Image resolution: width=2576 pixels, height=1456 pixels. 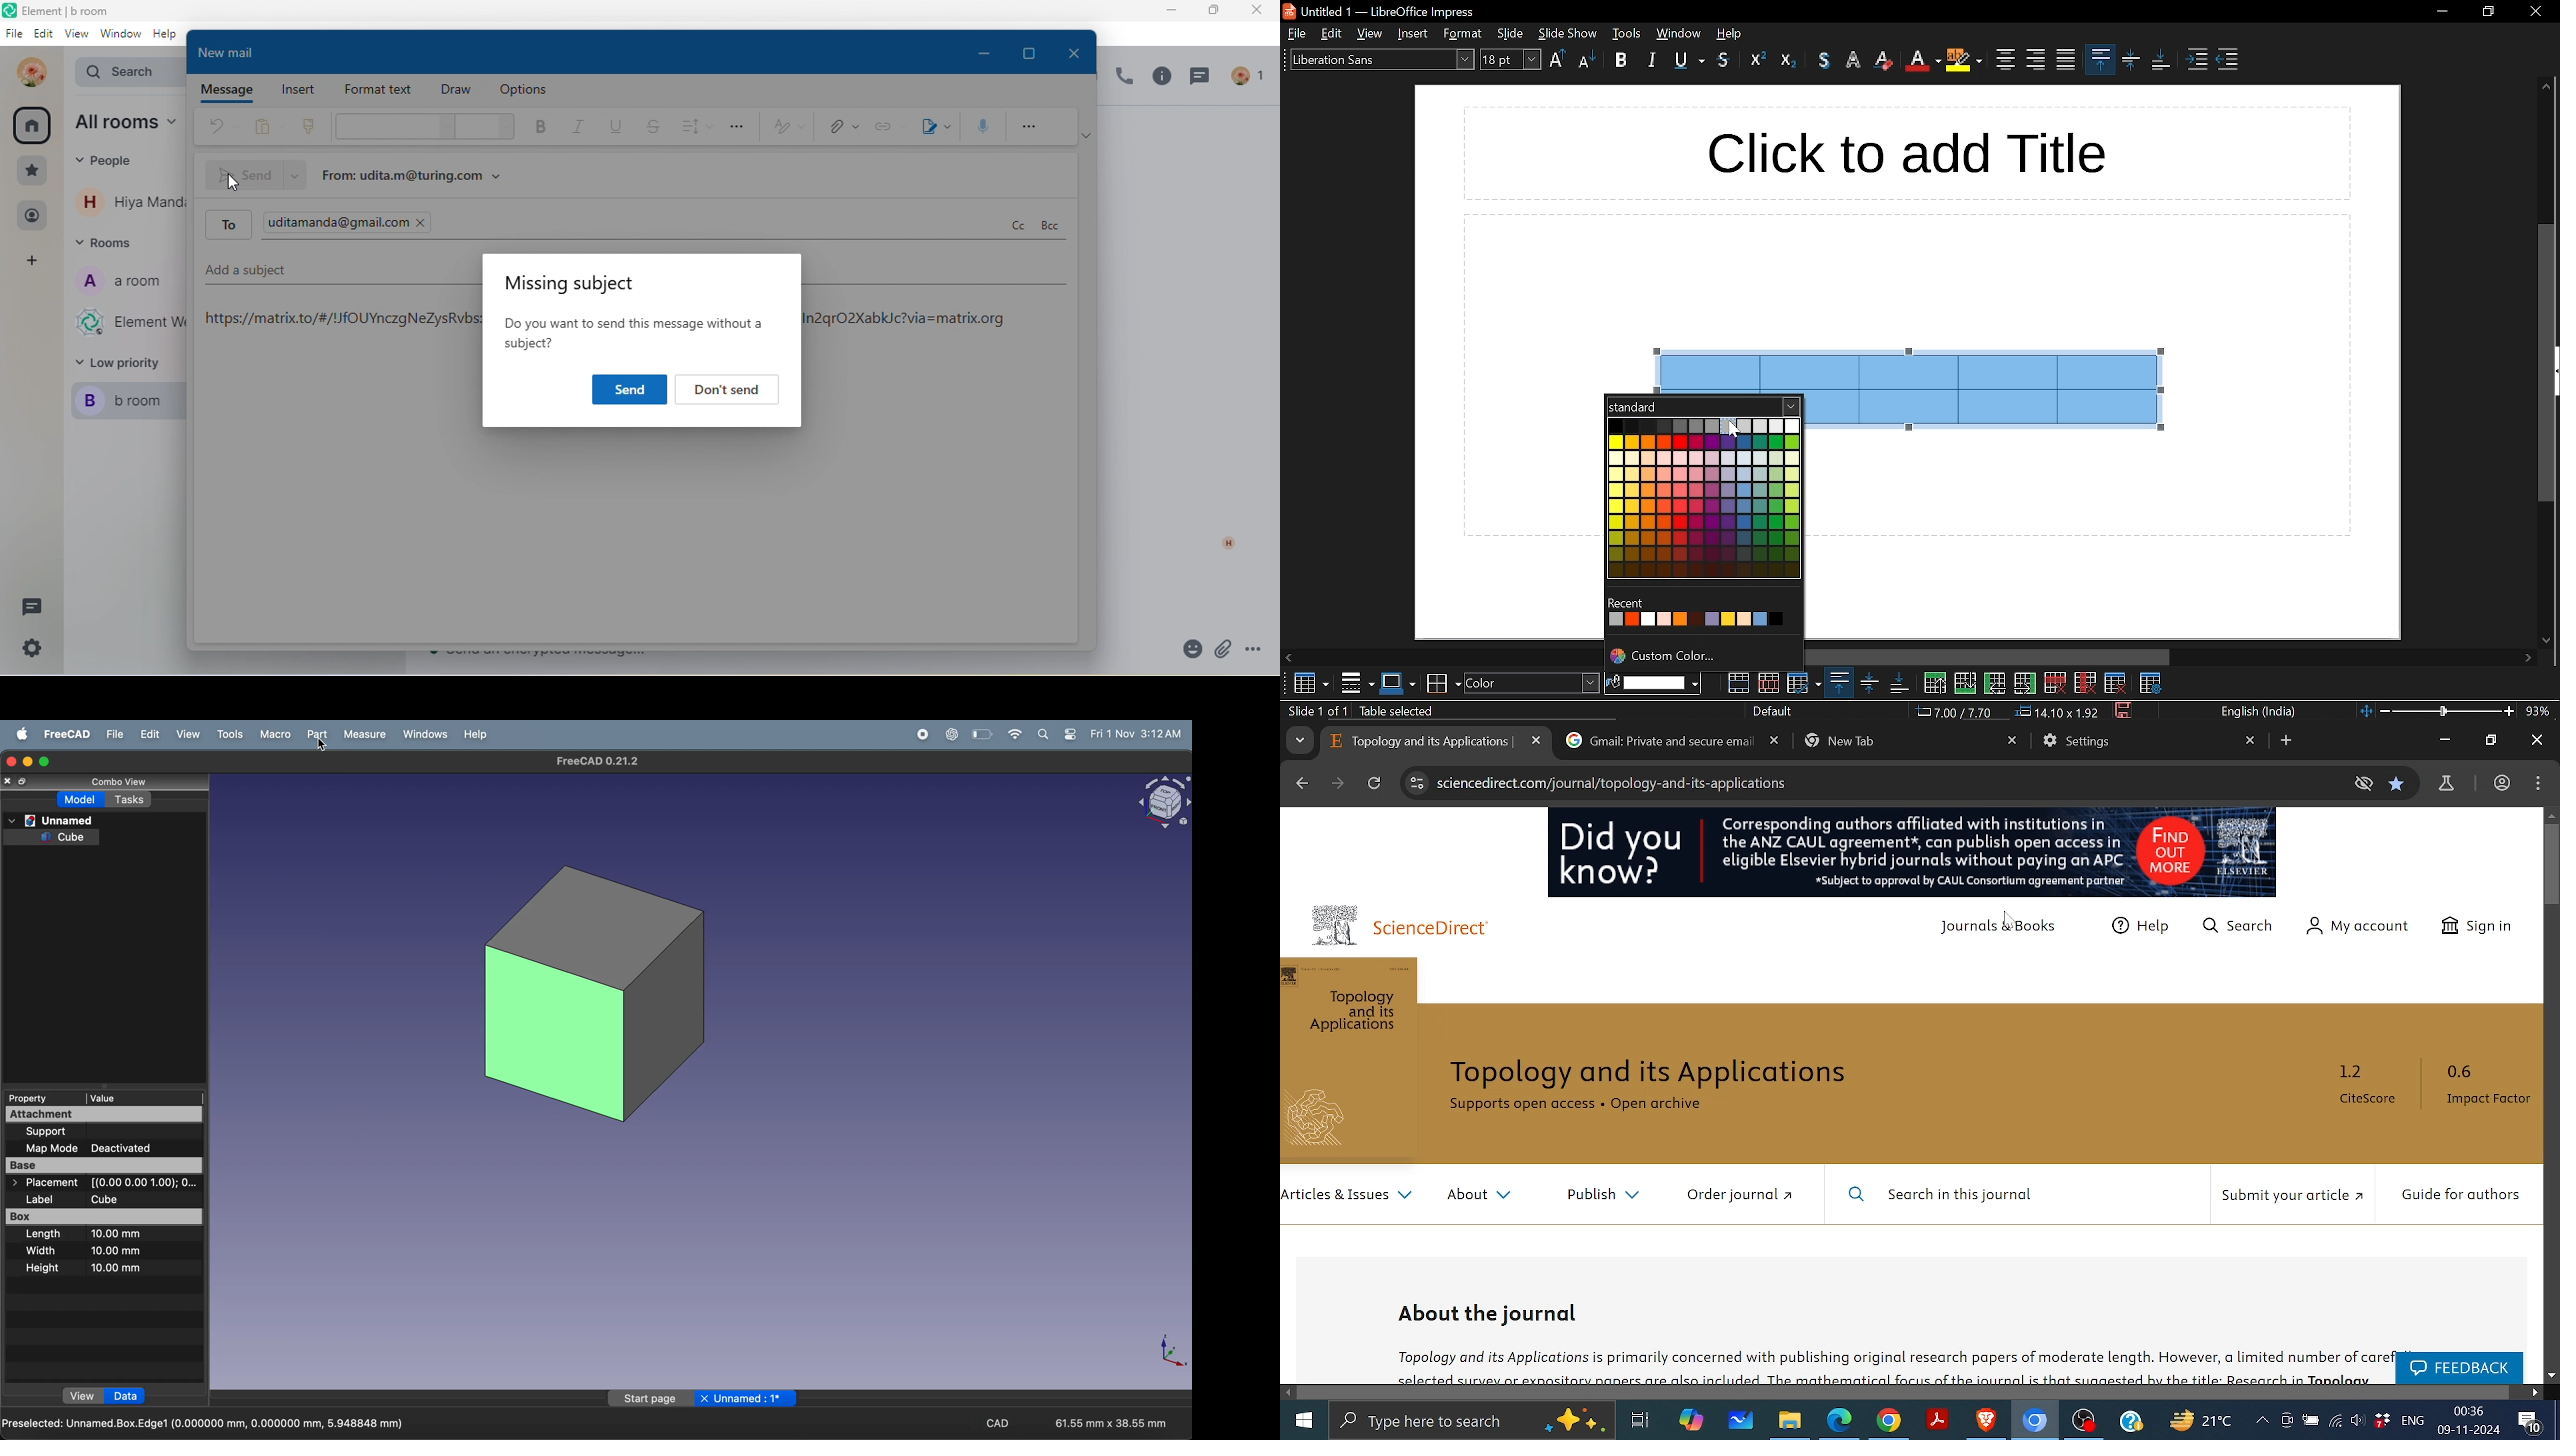 What do you see at coordinates (13, 36) in the screenshot?
I see `file` at bounding box center [13, 36].